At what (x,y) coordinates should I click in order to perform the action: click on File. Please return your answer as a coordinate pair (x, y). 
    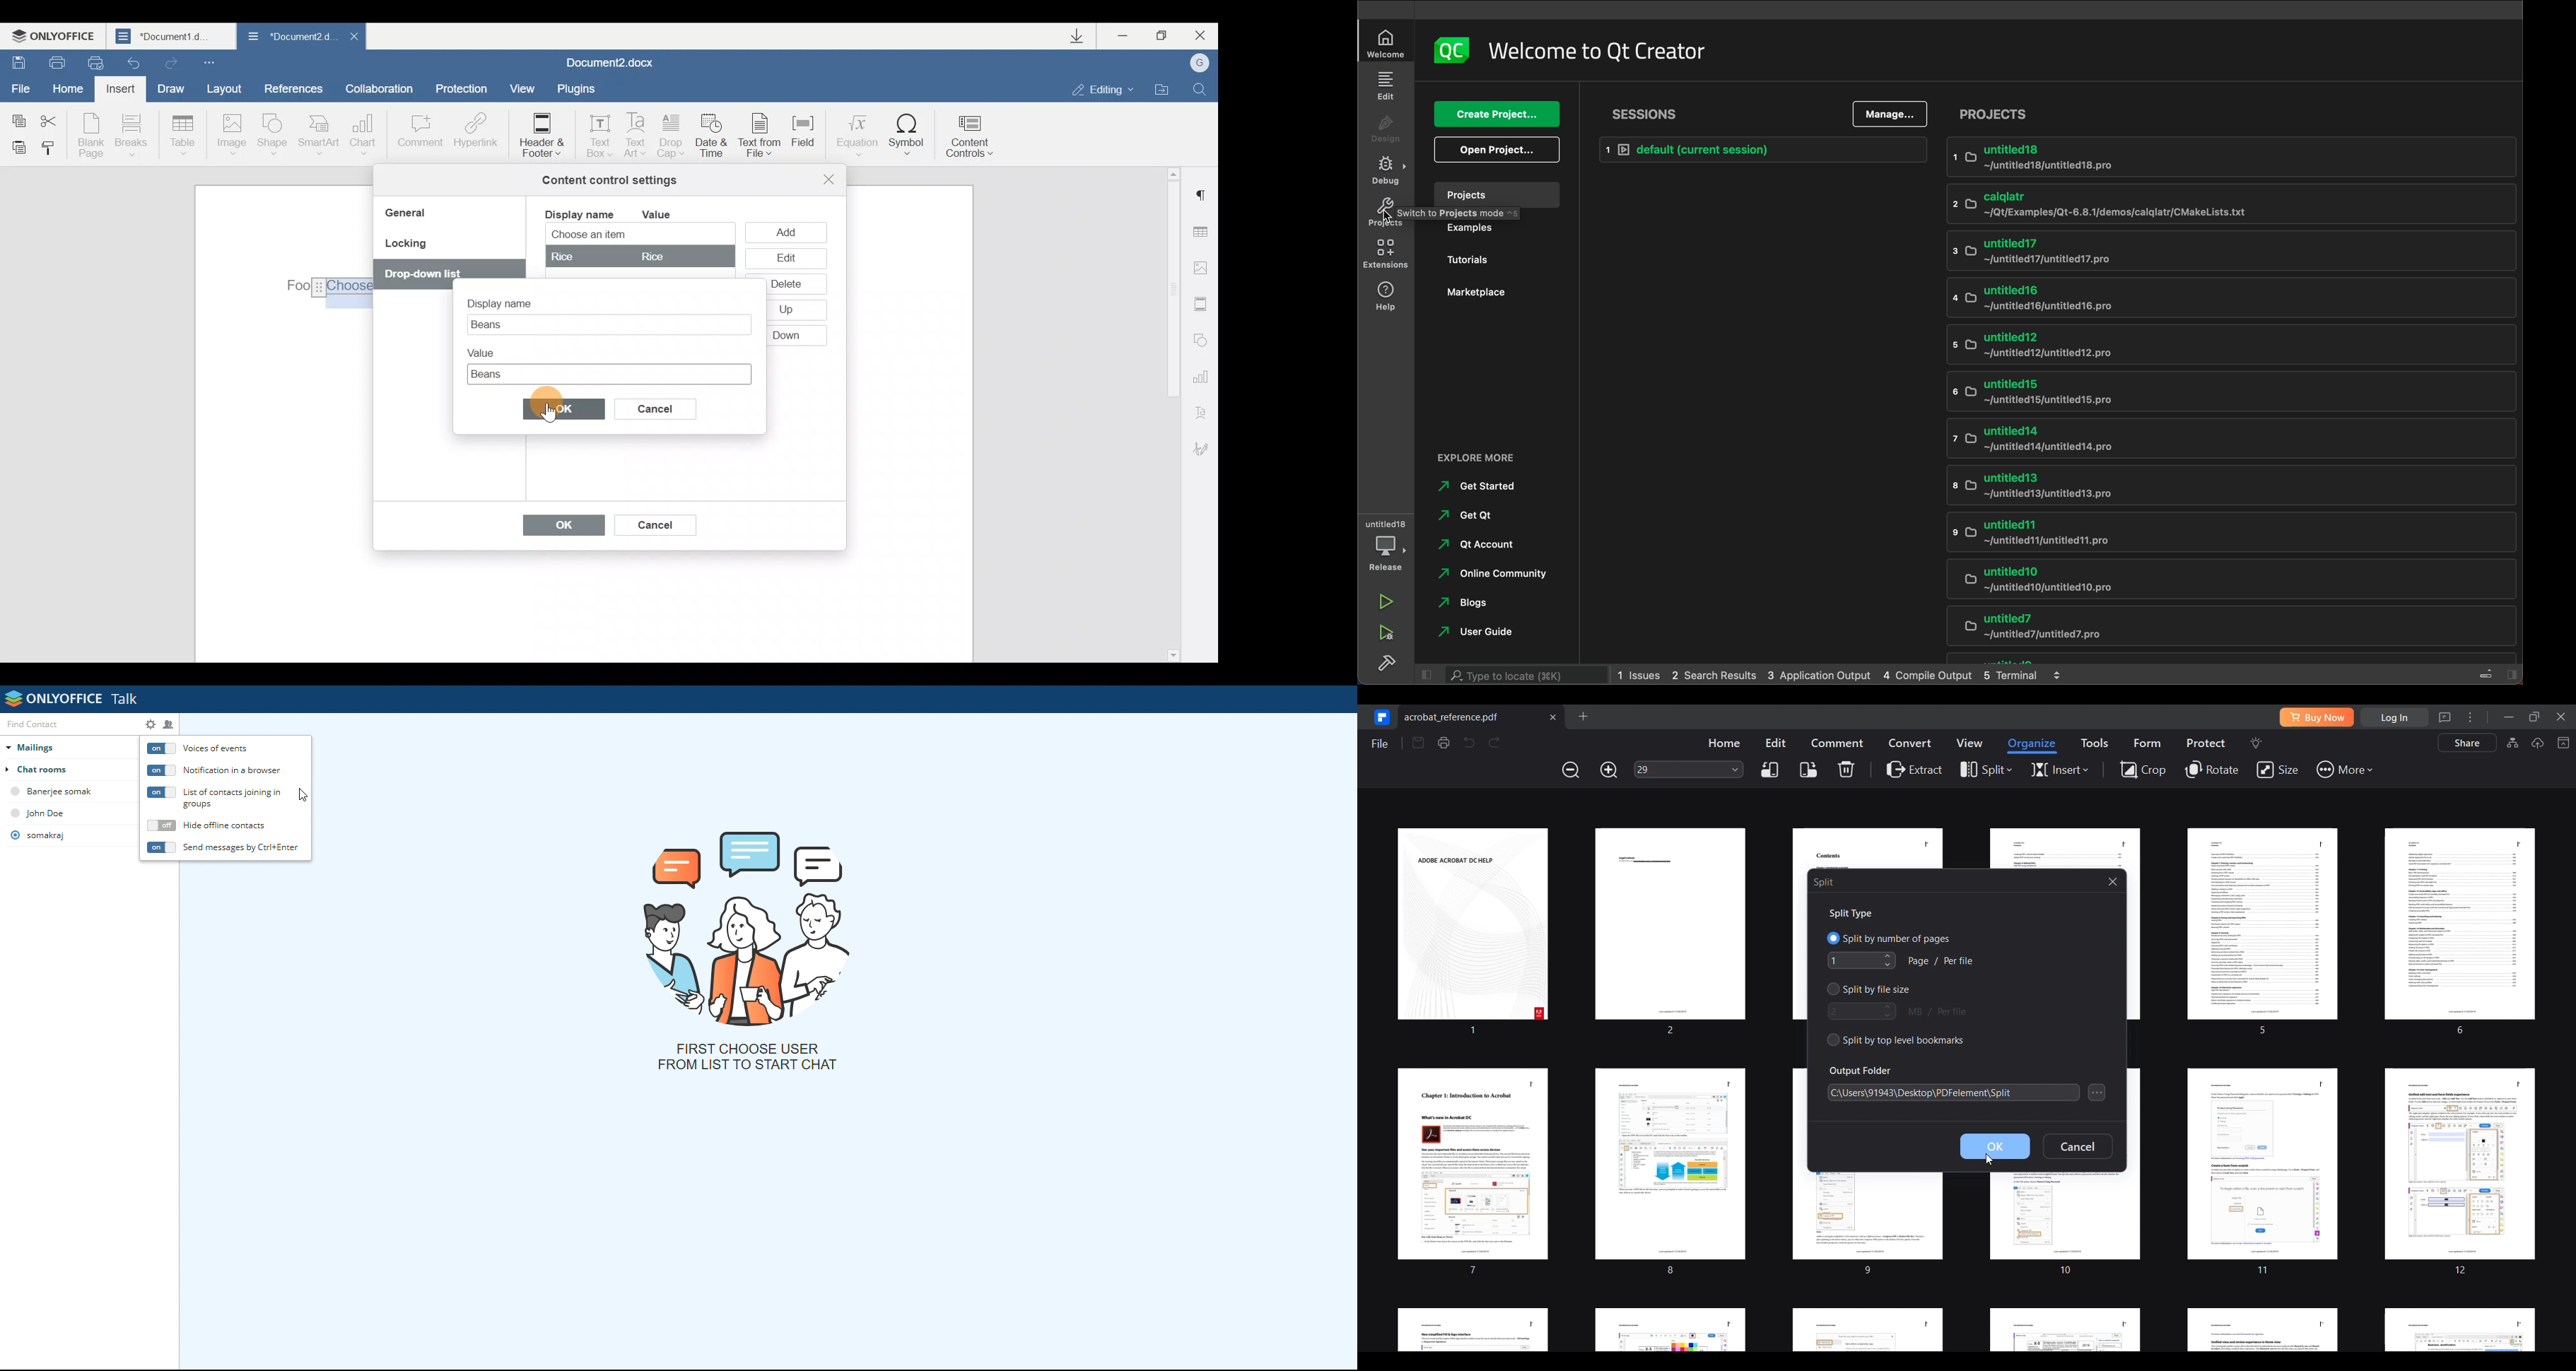
    Looking at the image, I should click on (22, 87).